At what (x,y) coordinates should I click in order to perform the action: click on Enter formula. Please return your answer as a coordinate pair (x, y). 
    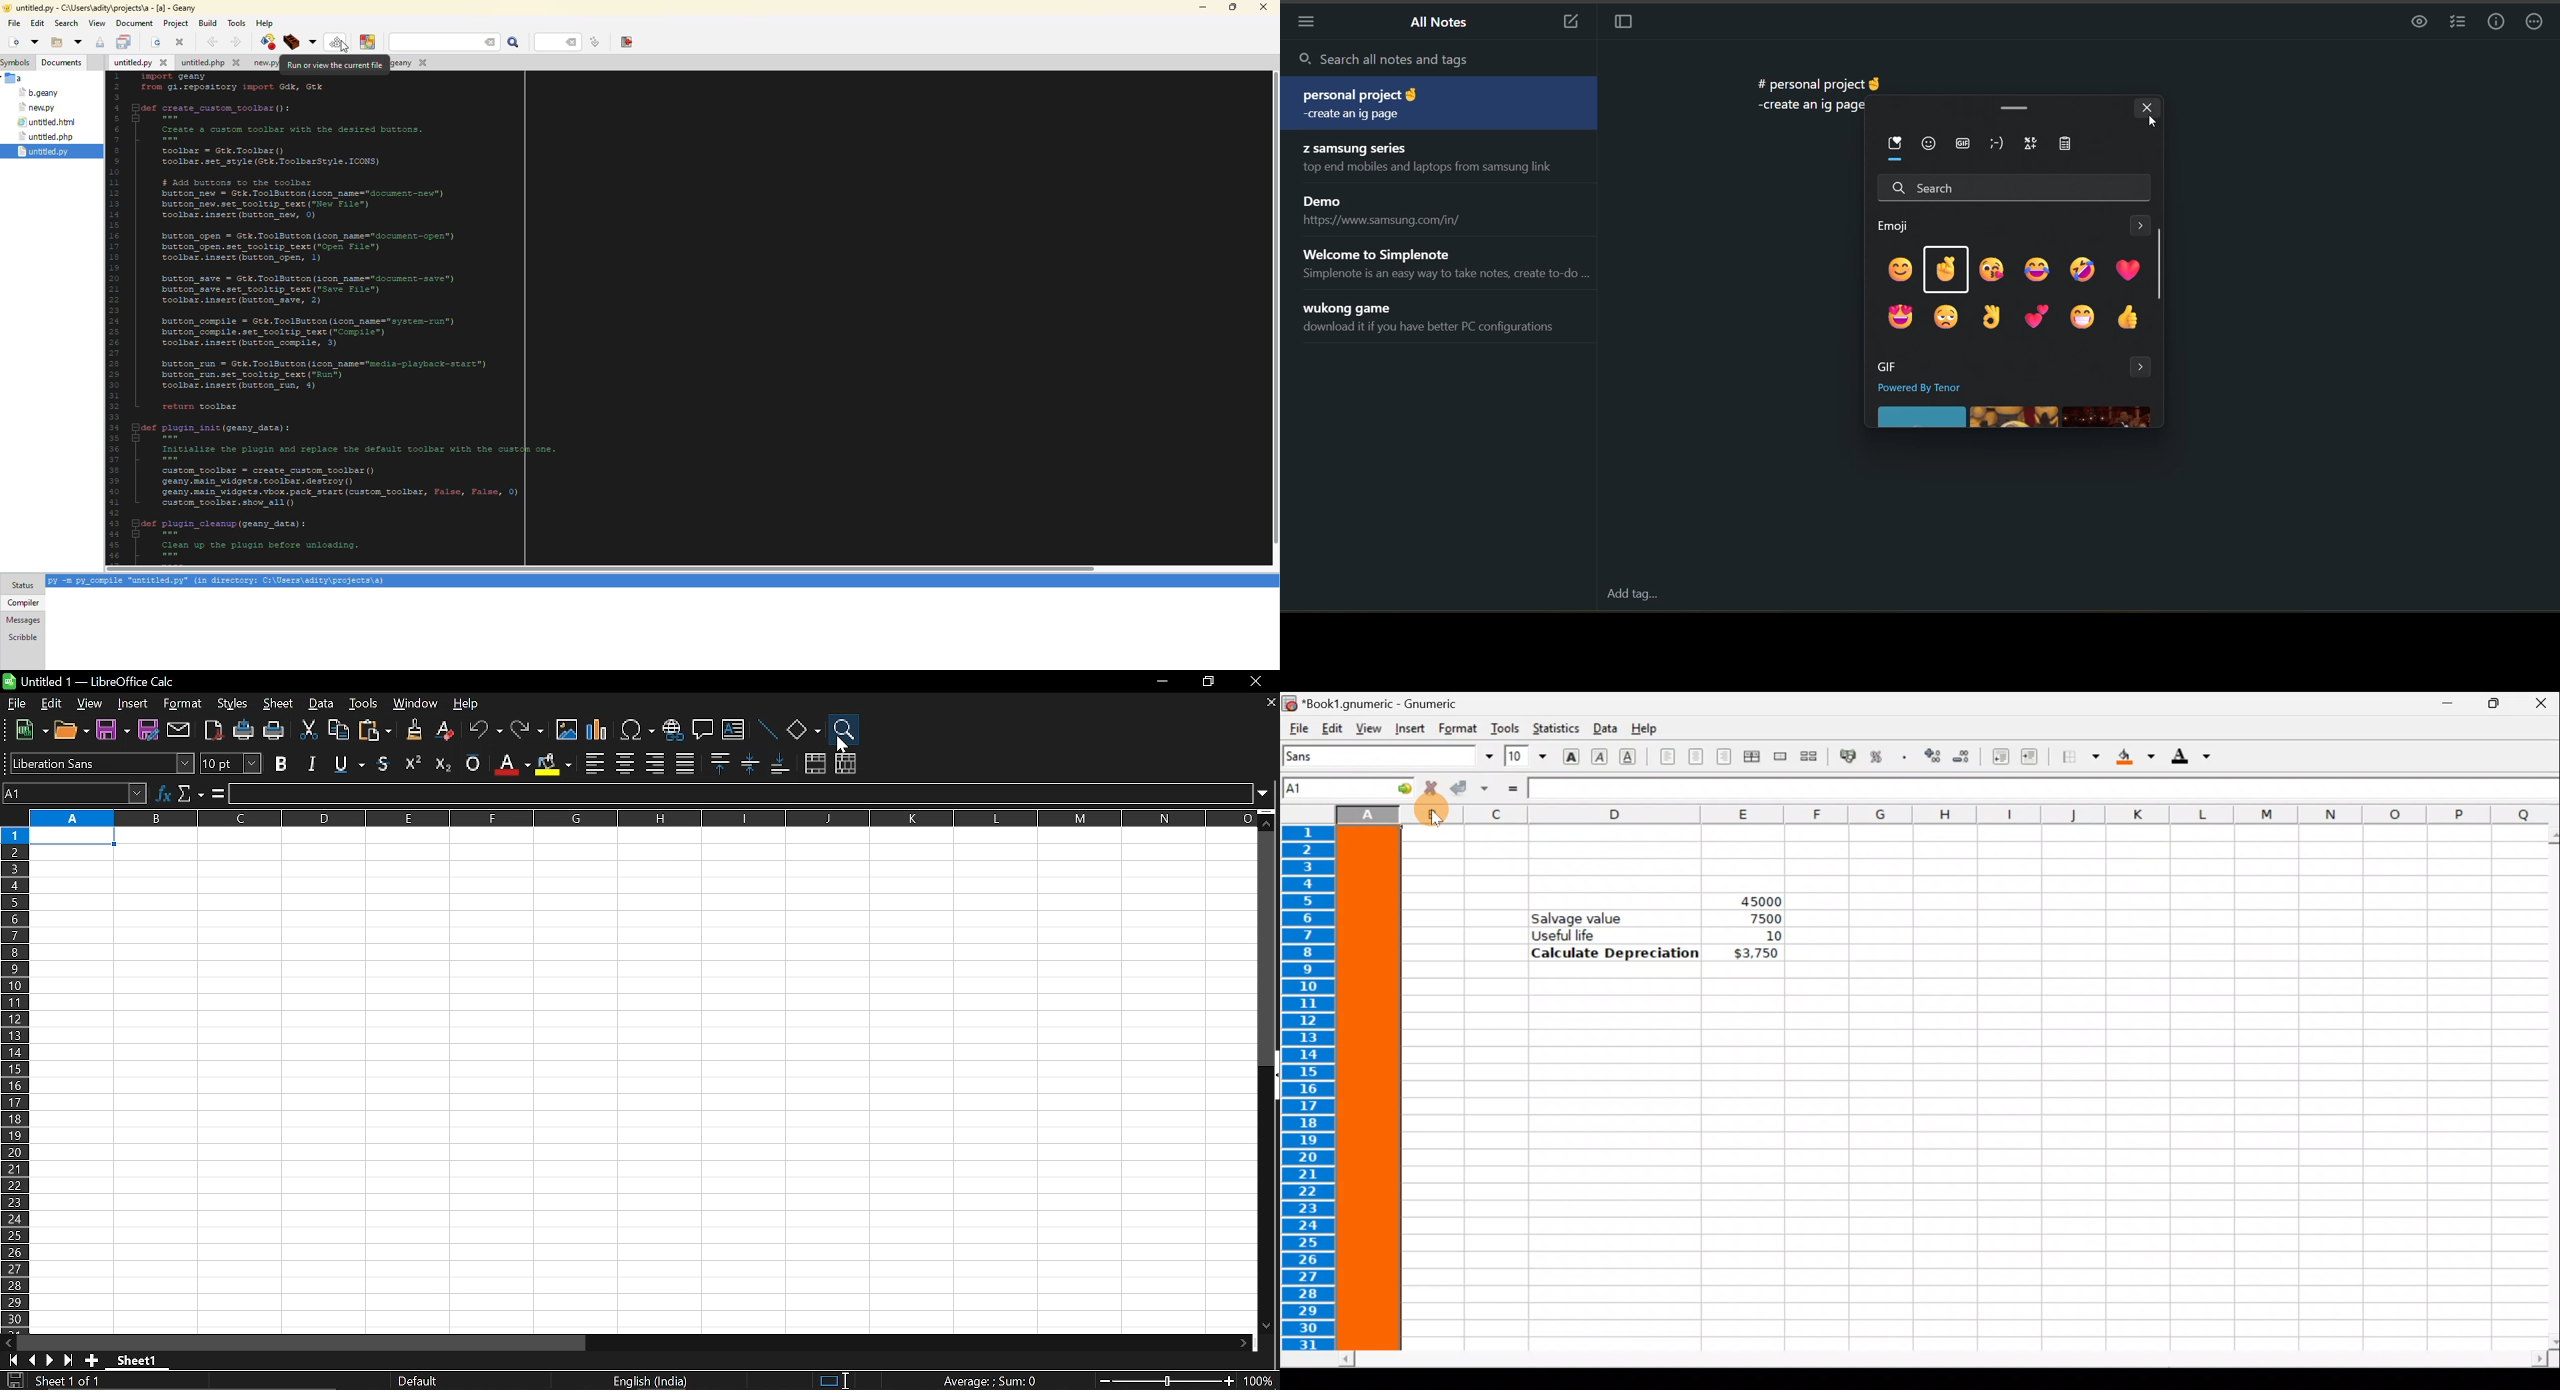
    Looking at the image, I should click on (1512, 788).